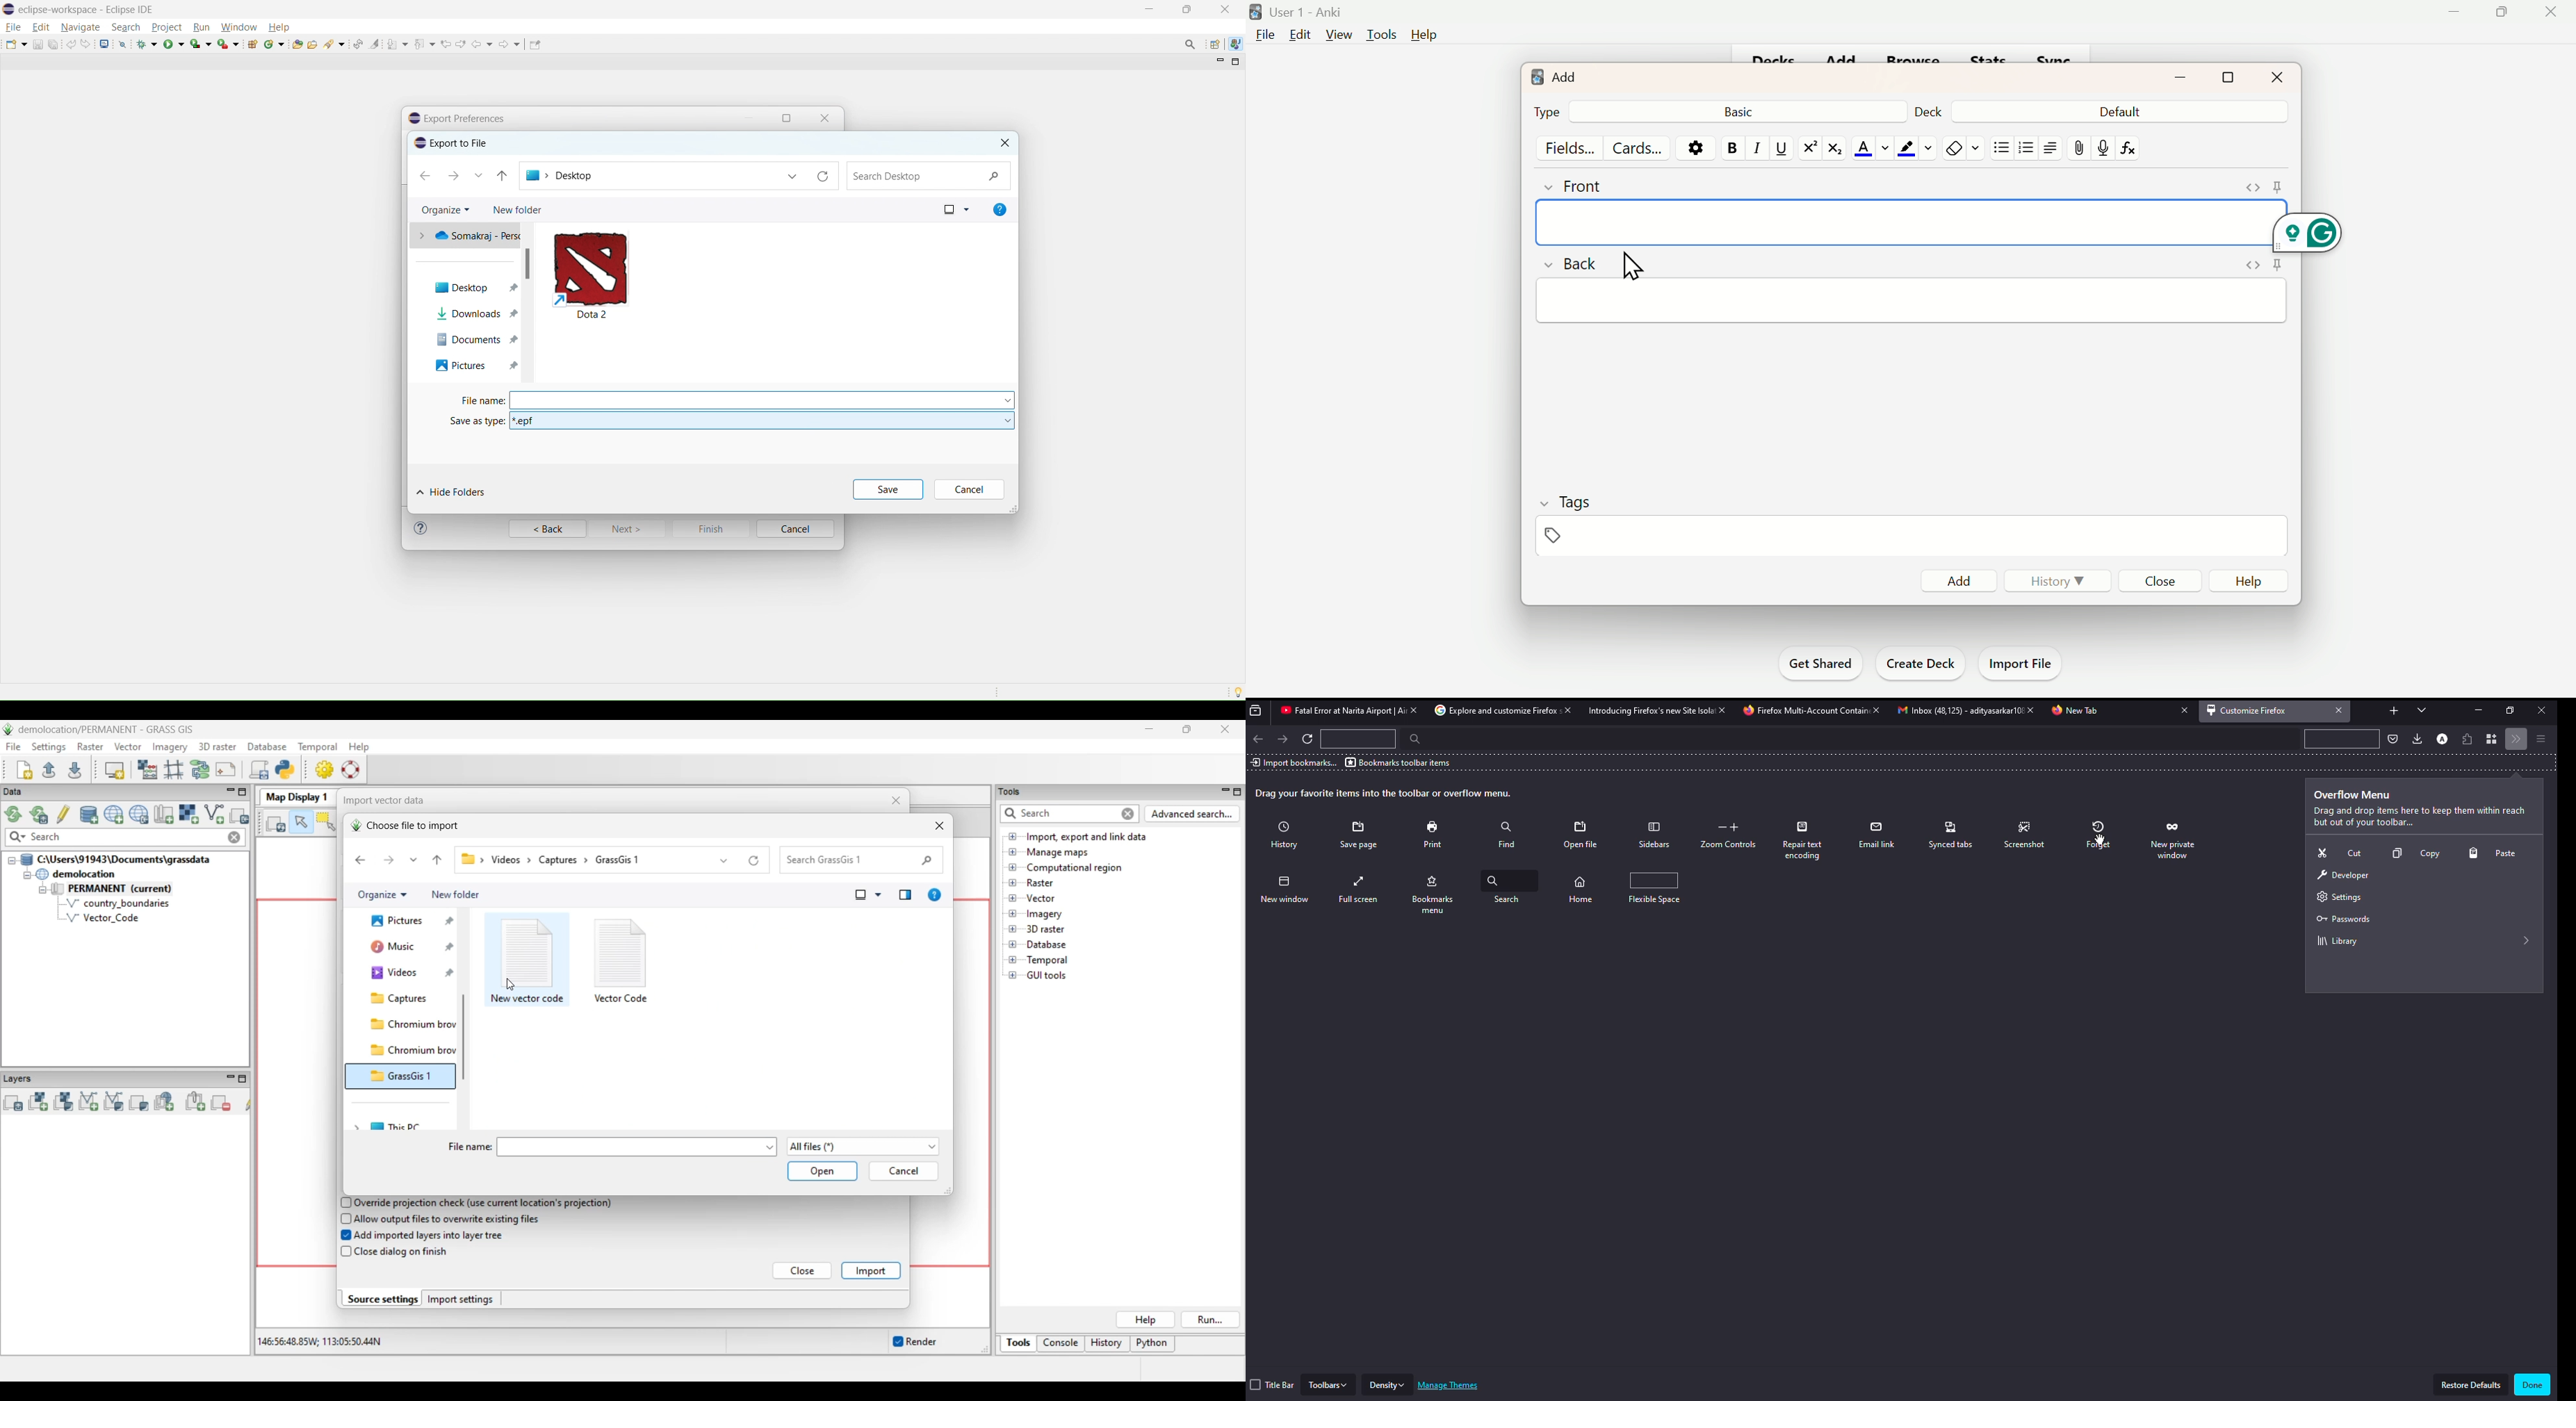 This screenshot has height=1428, width=2576. Describe the element at coordinates (2050, 148) in the screenshot. I see `Right side` at that location.